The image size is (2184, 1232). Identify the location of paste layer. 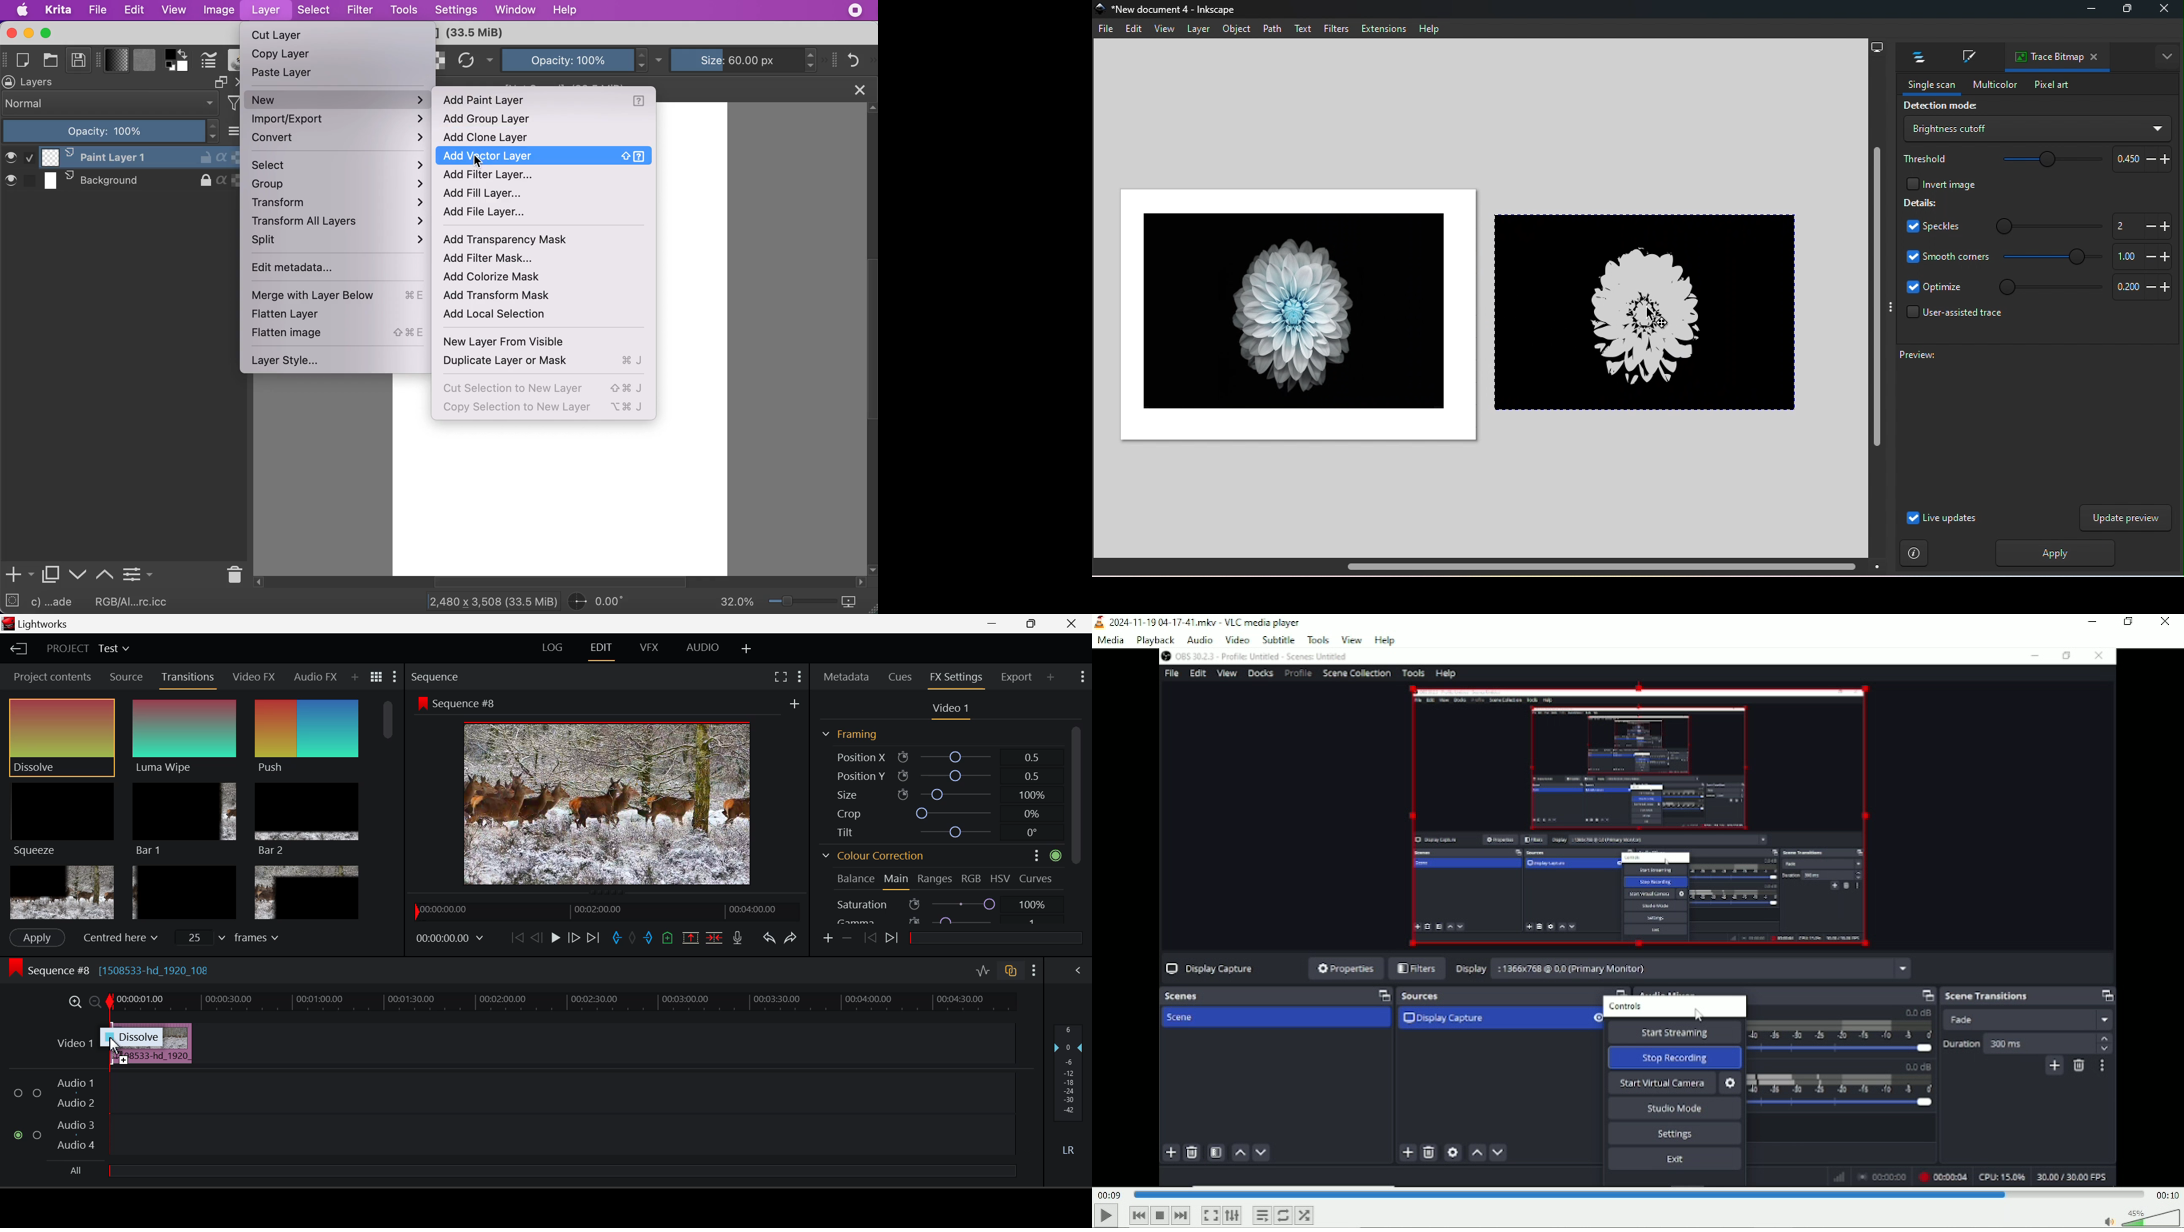
(284, 75).